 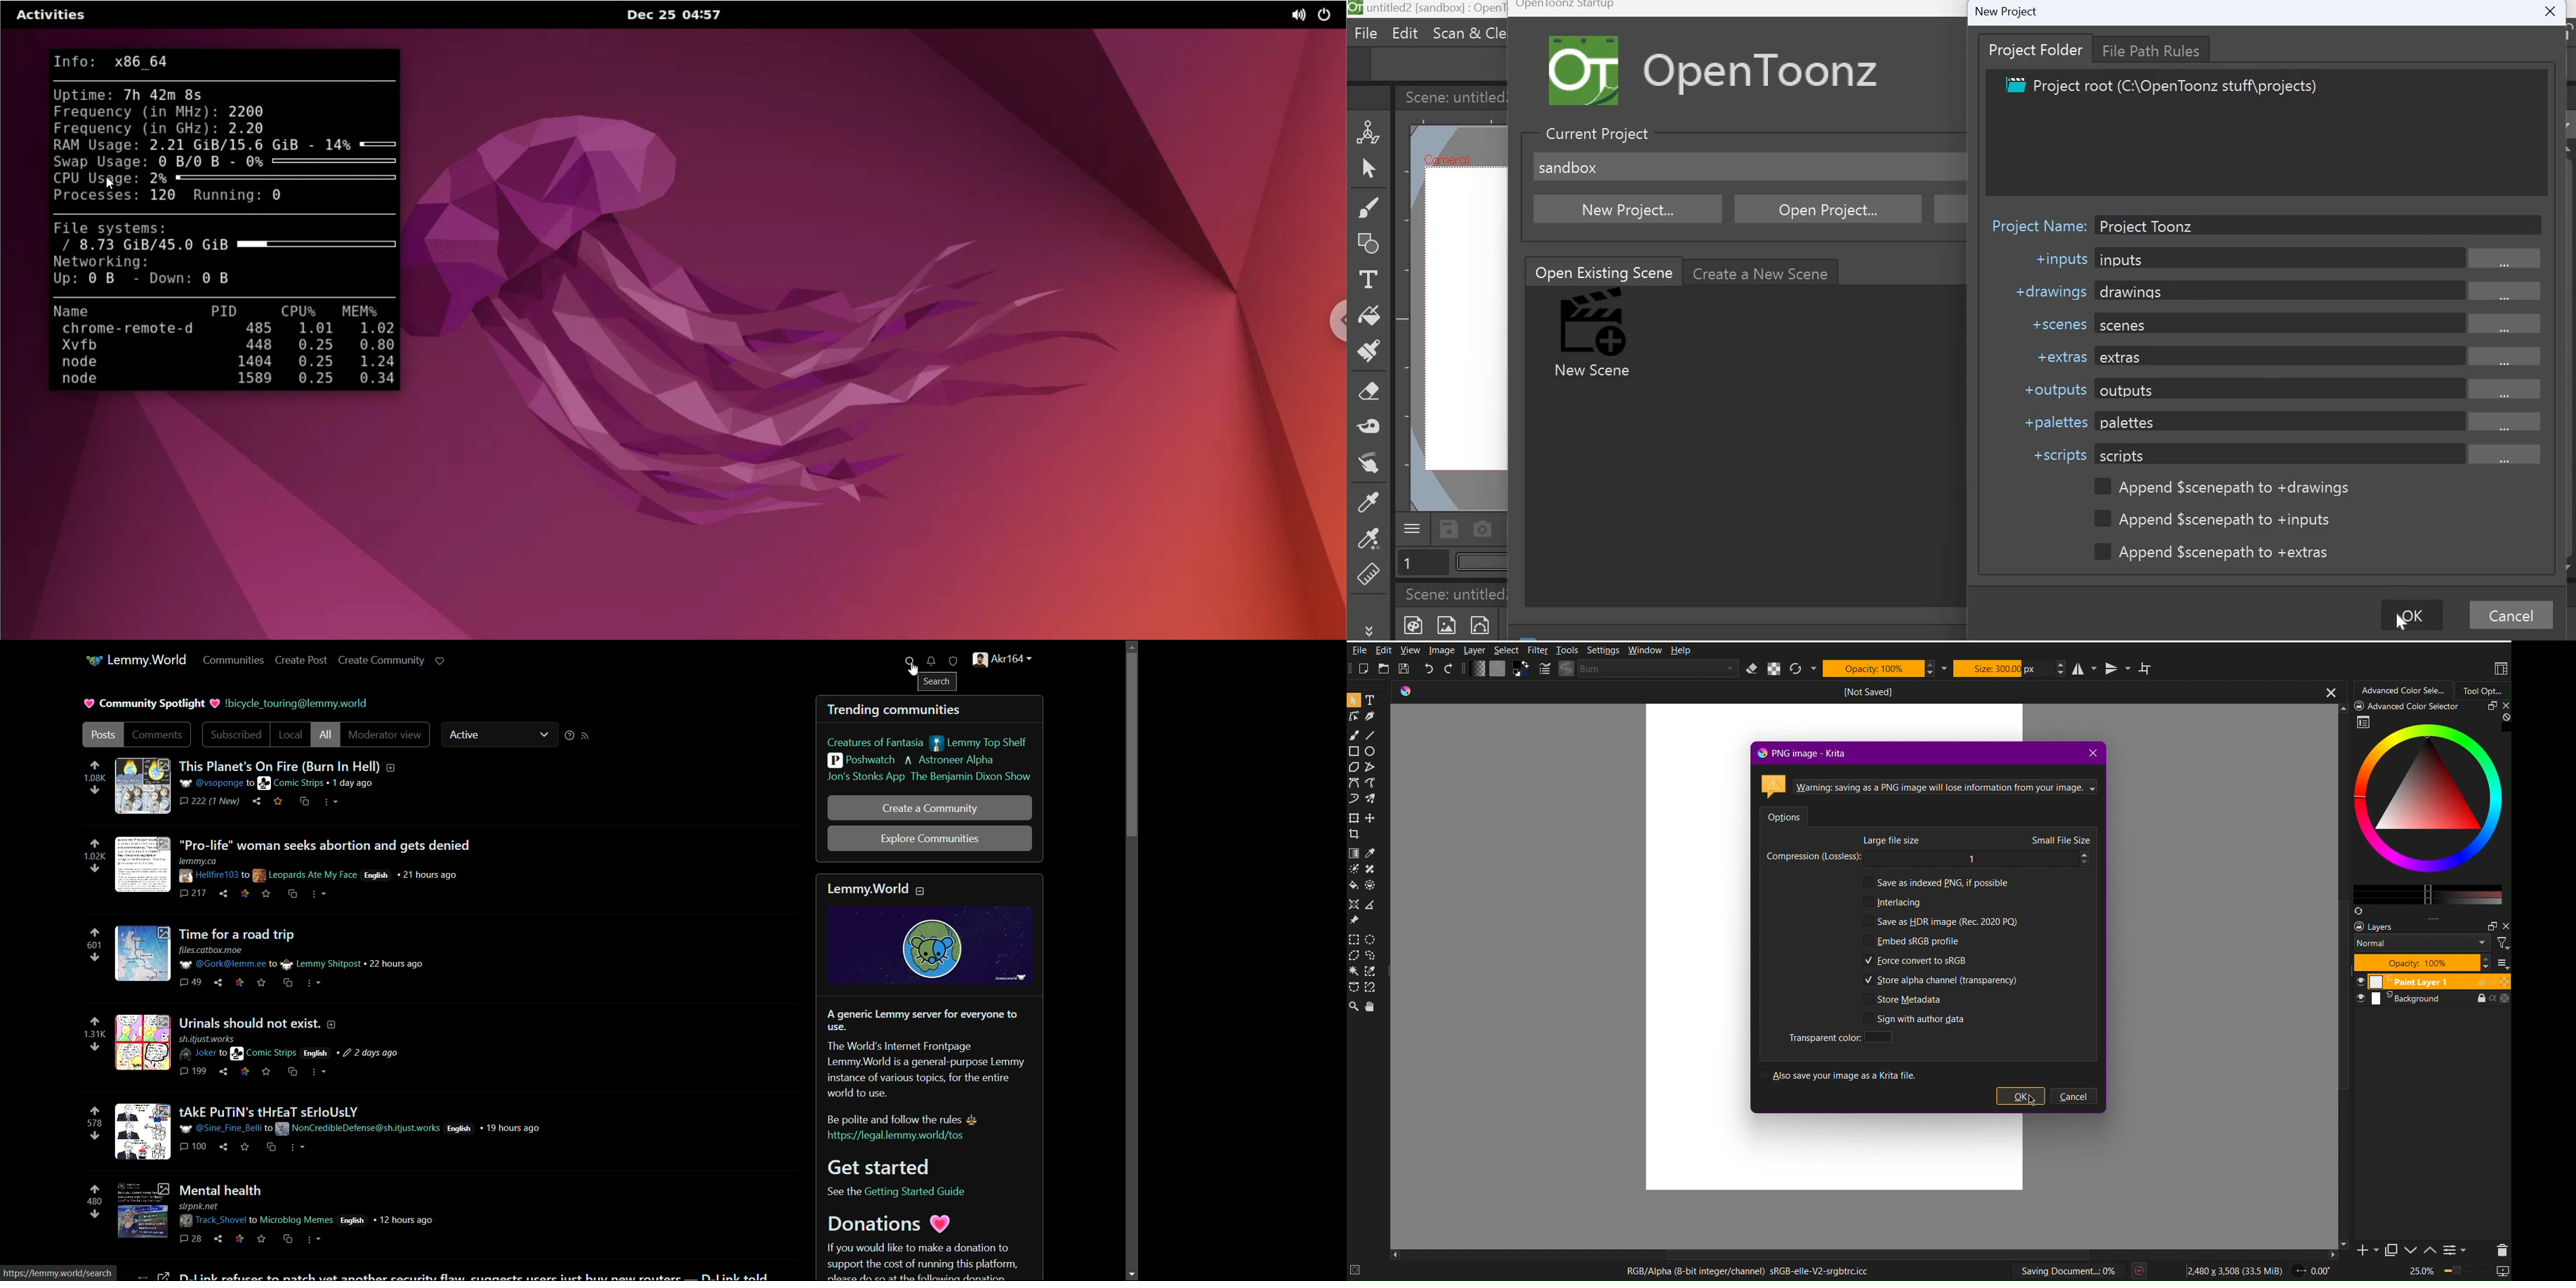 What do you see at coordinates (293, 866) in the screenshot?
I see `post-2` at bounding box center [293, 866].